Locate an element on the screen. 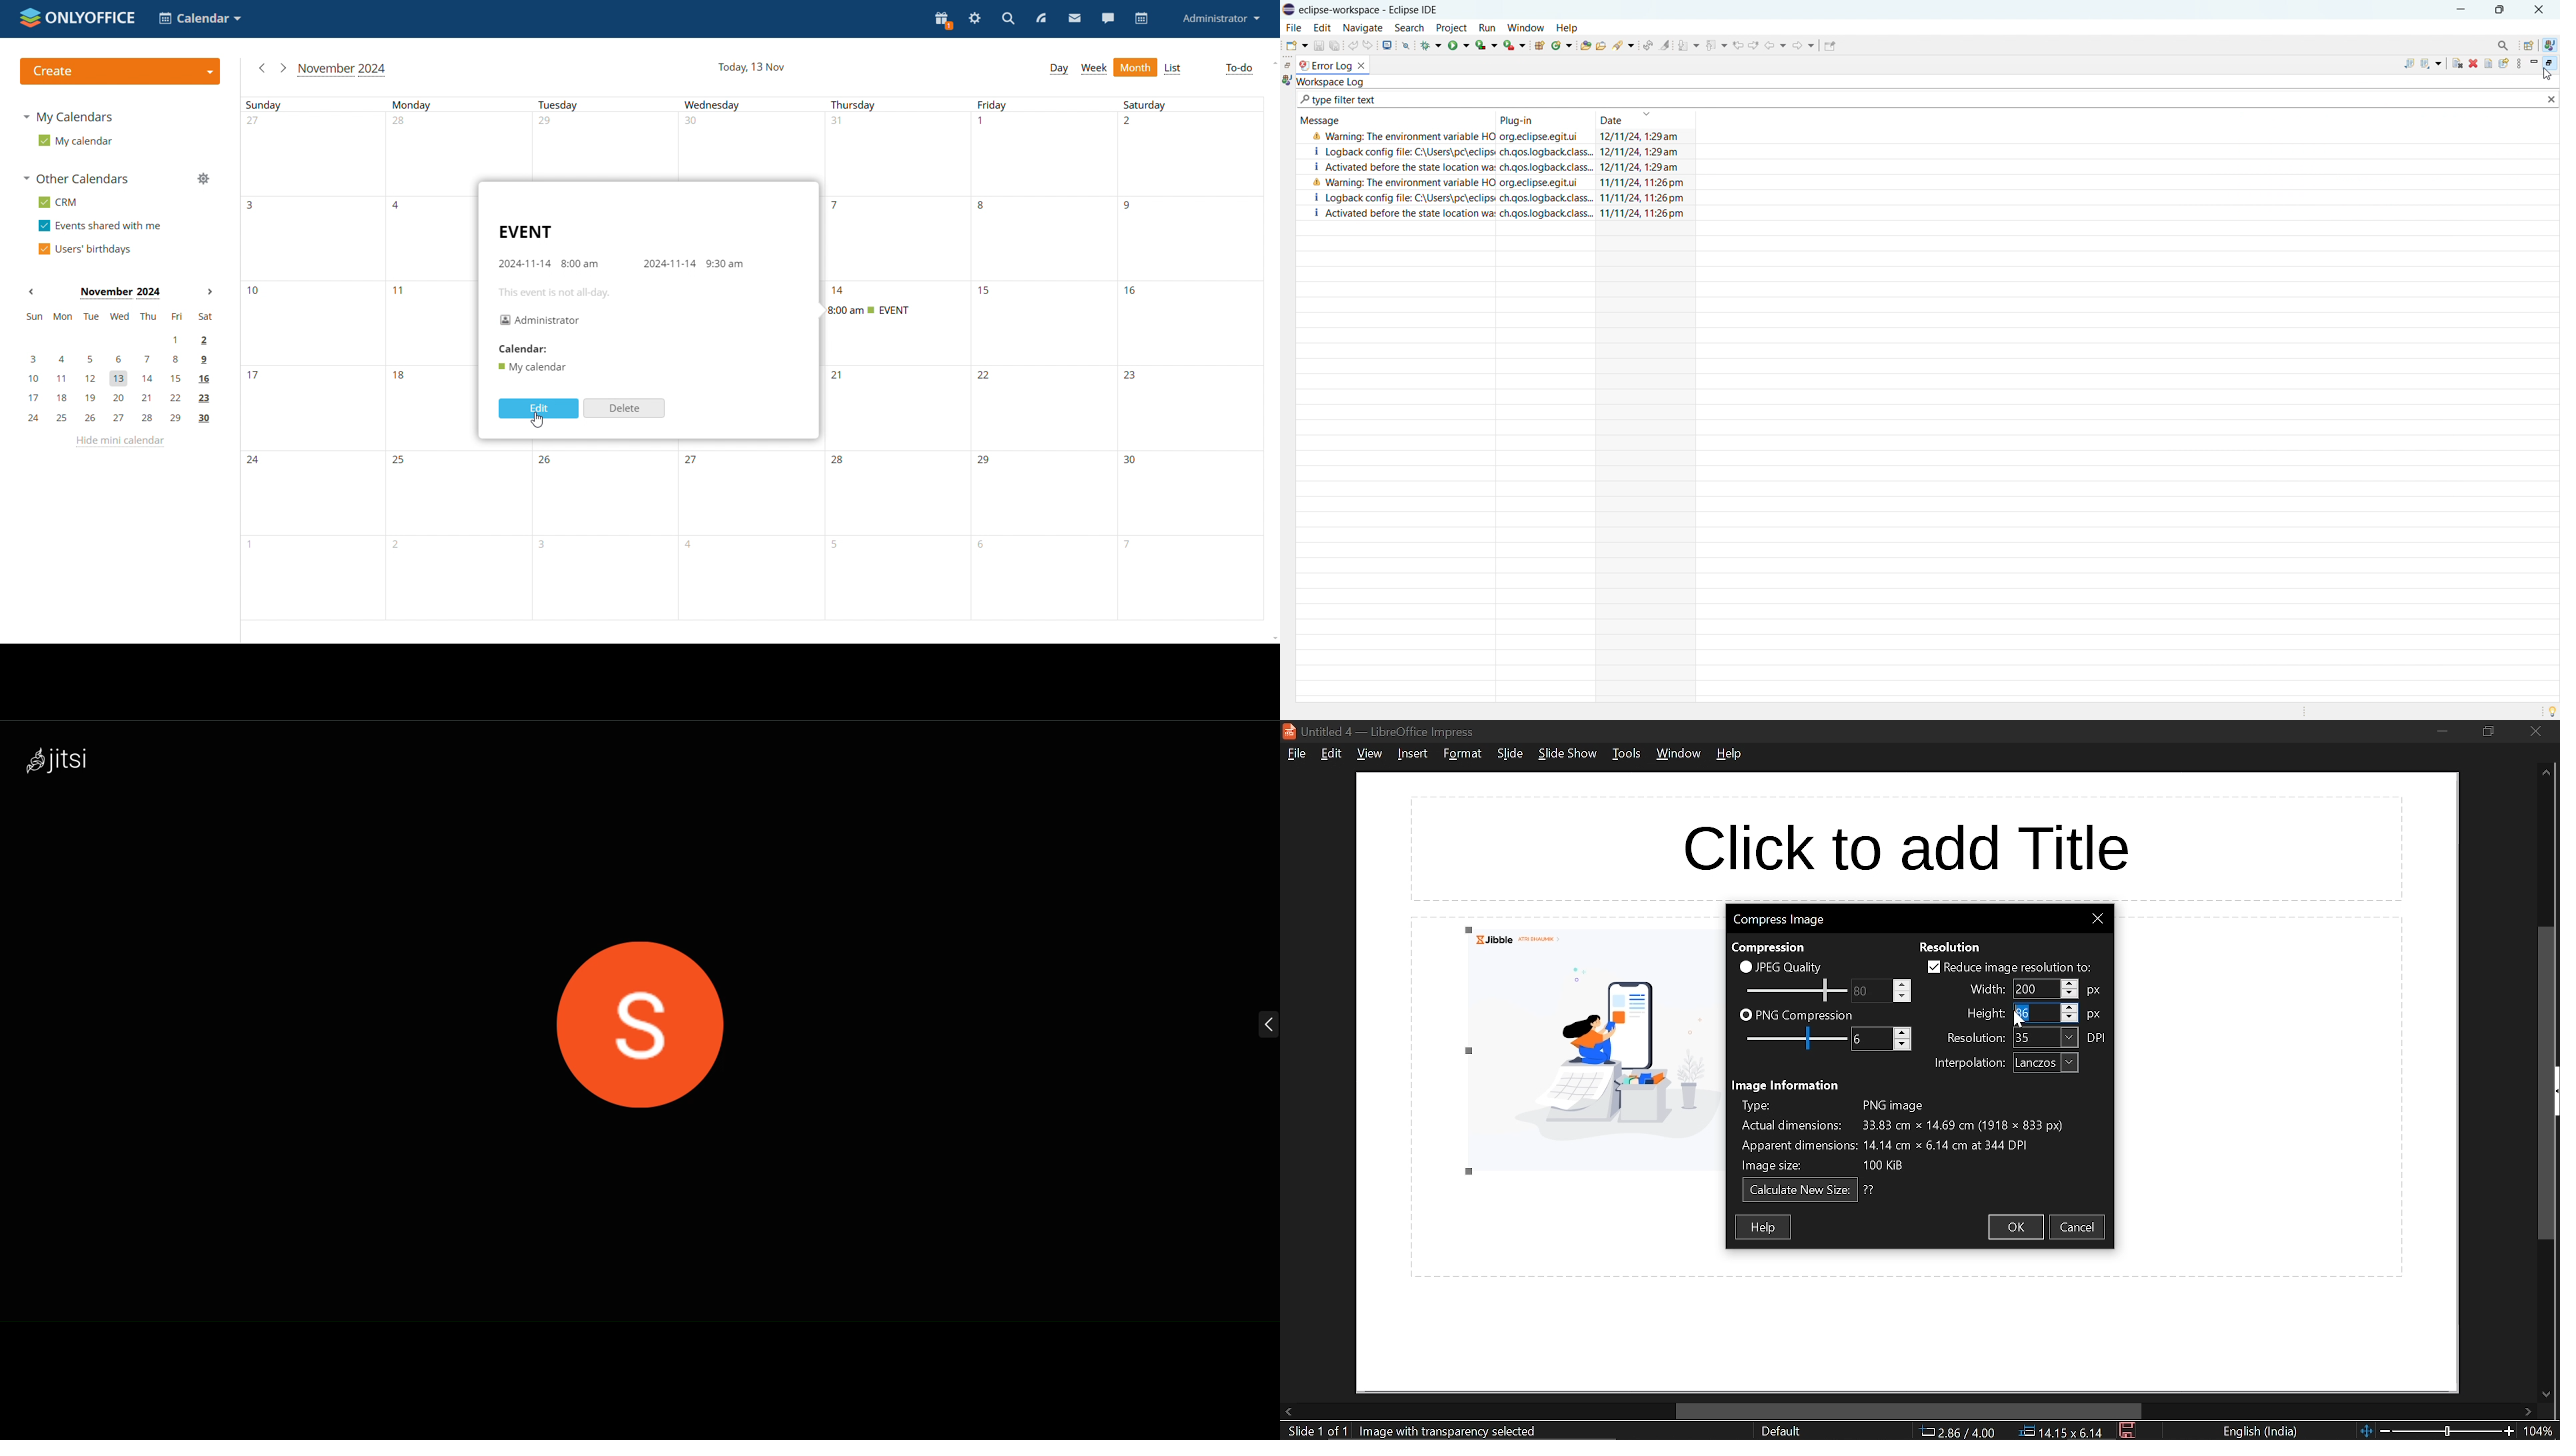 The width and height of the screenshot is (2576, 1456). undo is located at coordinates (1354, 44).